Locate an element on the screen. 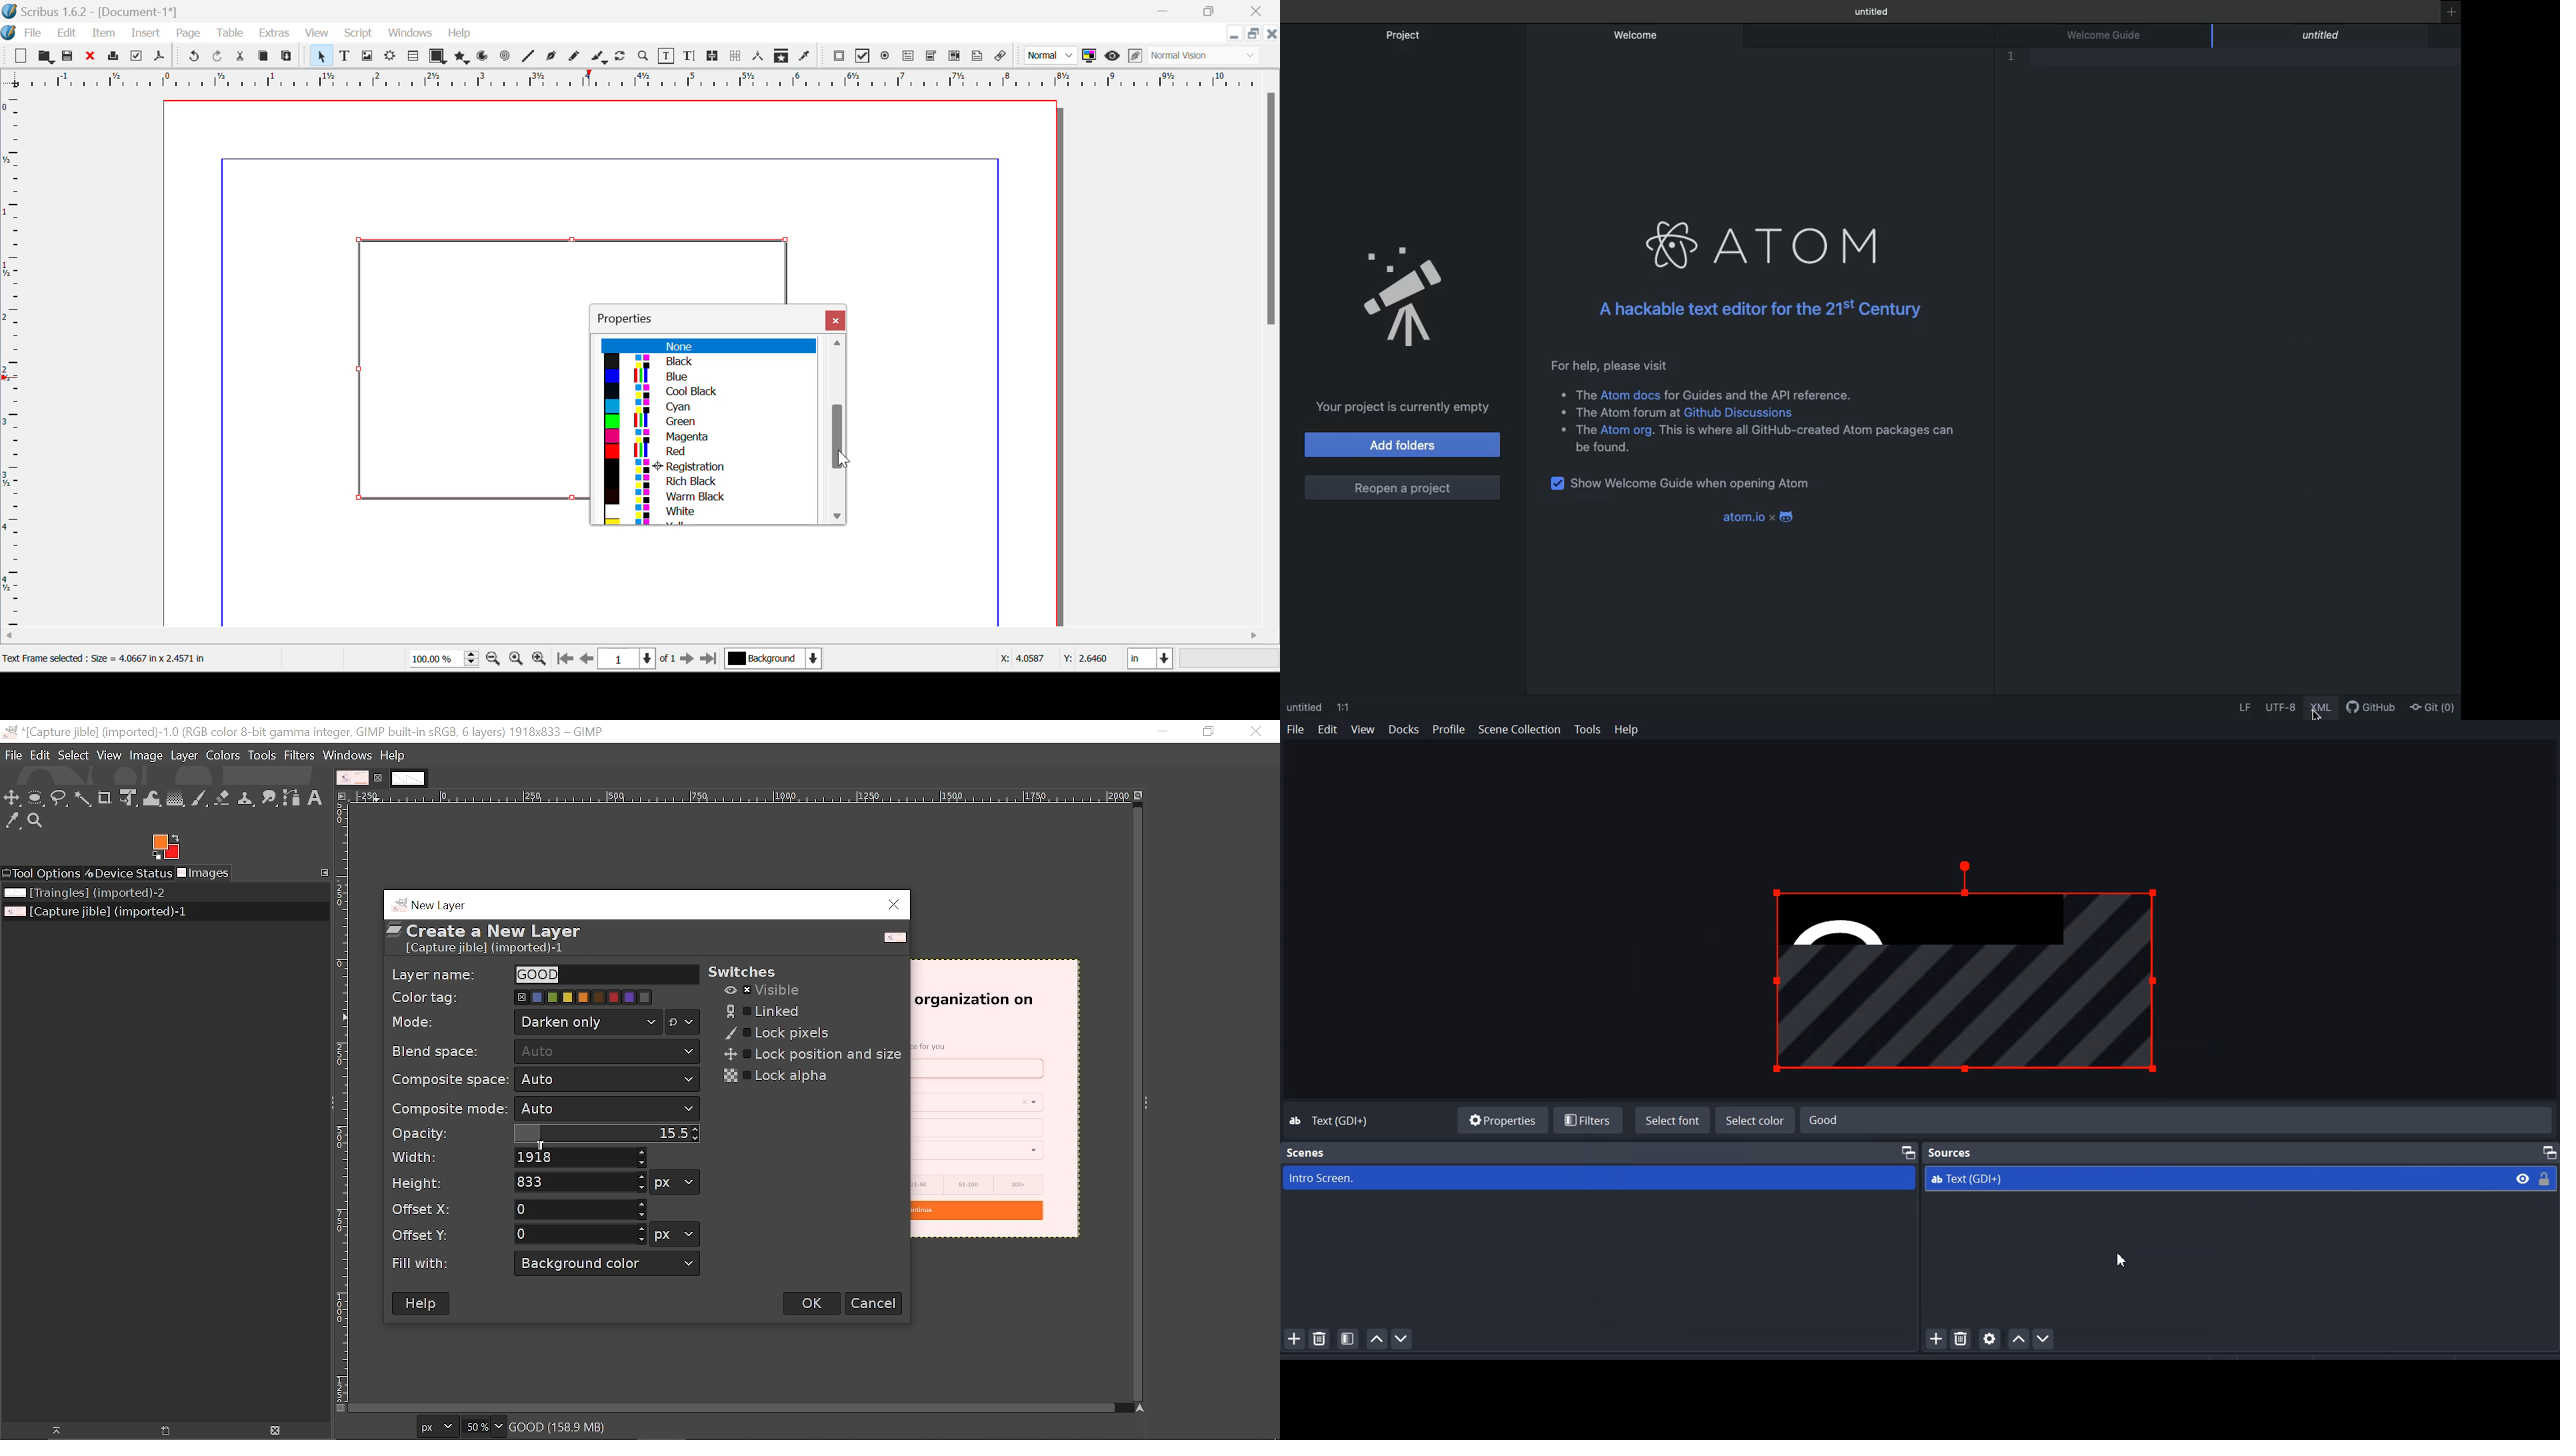 The width and height of the screenshot is (2576, 1456). Measurement Units is located at coordinates (1151, 661).